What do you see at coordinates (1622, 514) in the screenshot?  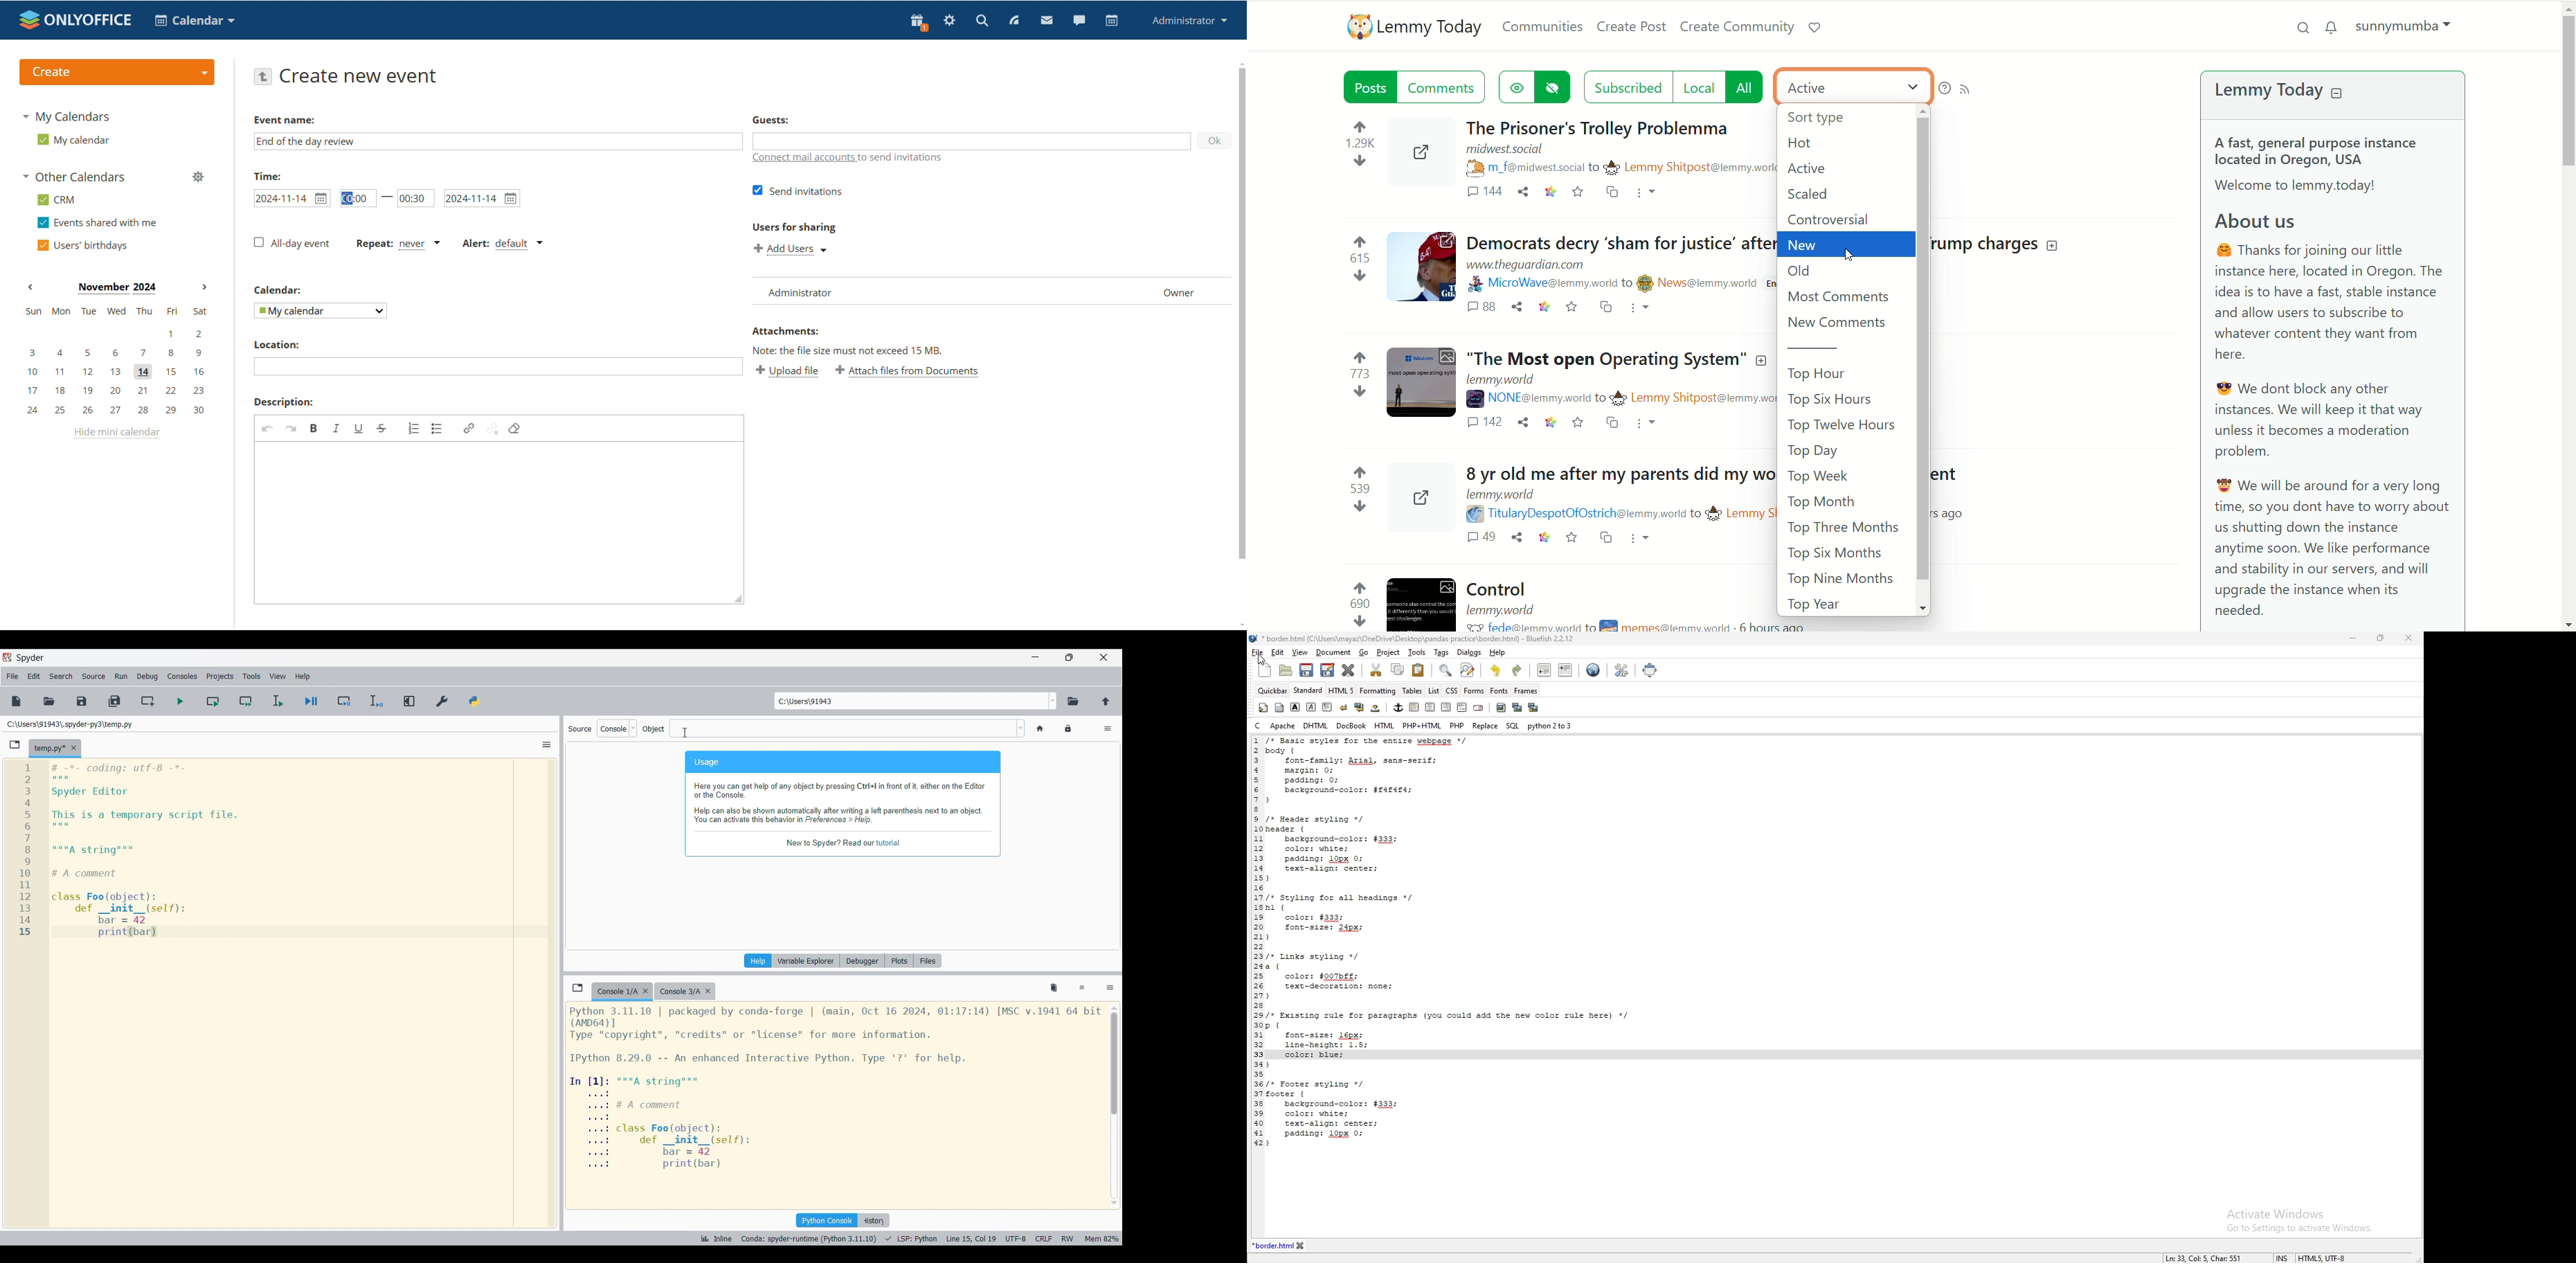 I see `TitularyDespotOfOstrich@lemmy.world to Lemmy Shitpost@lemmy.world` at bounding box center [1622, 514].